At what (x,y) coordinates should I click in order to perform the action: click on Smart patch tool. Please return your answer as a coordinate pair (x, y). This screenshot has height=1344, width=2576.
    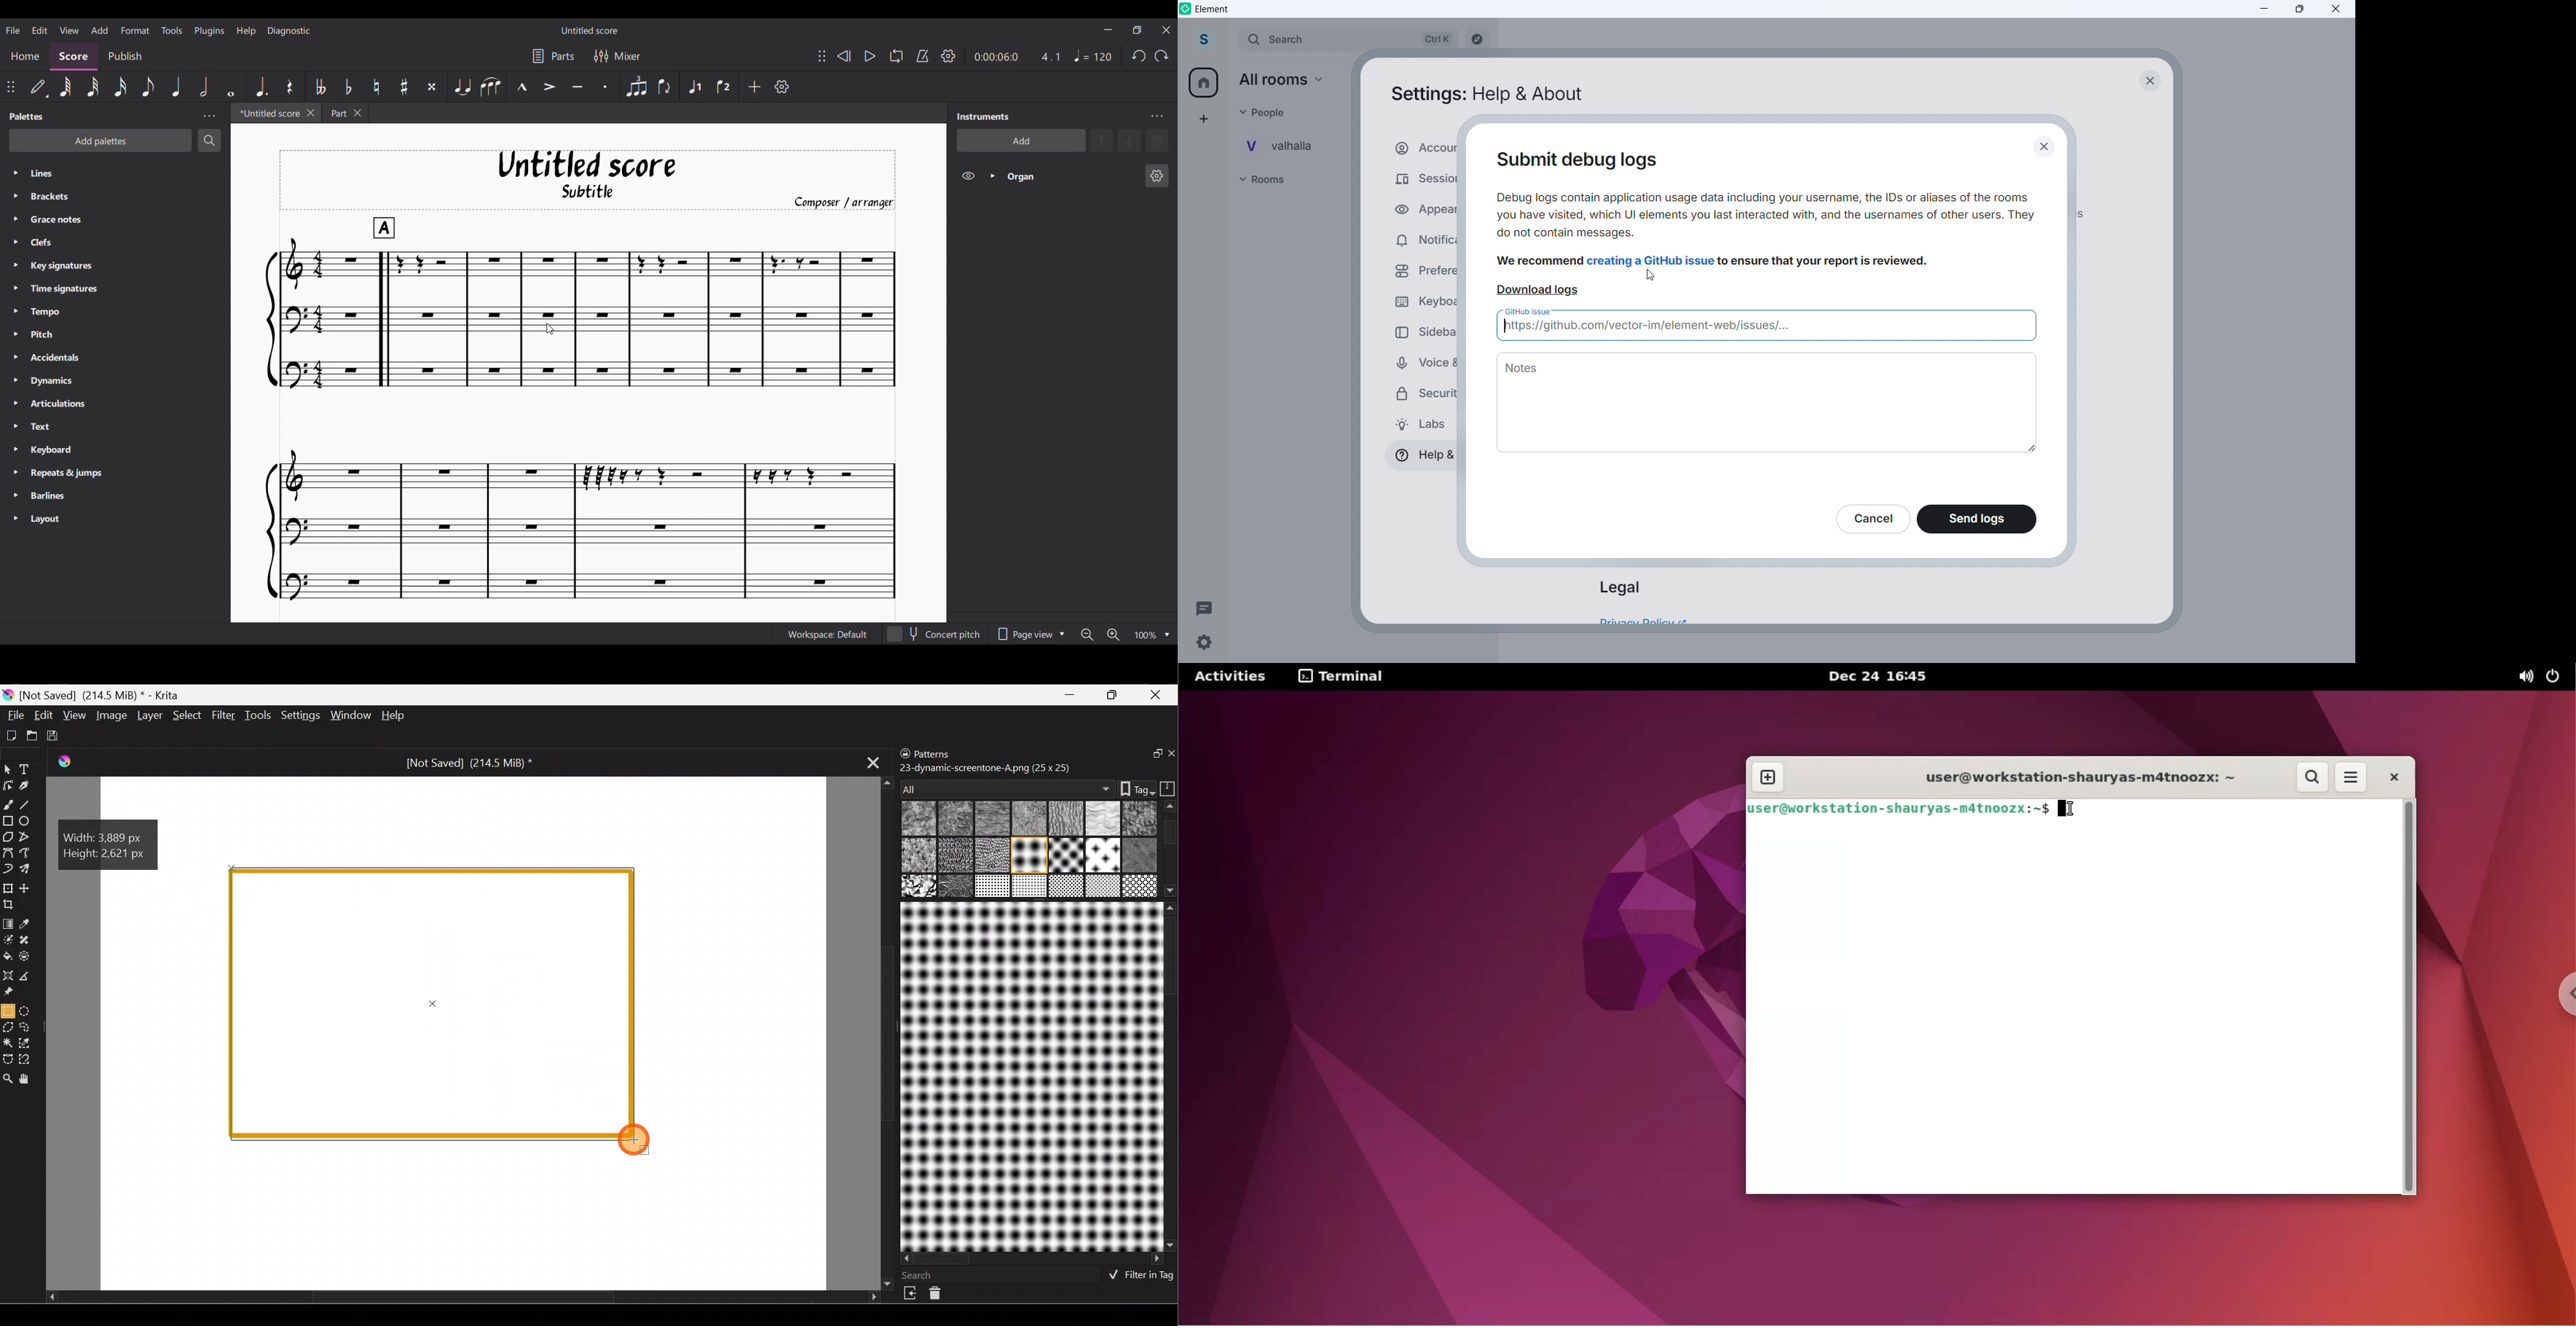
    Looking at the image, I should click on (32, 942).